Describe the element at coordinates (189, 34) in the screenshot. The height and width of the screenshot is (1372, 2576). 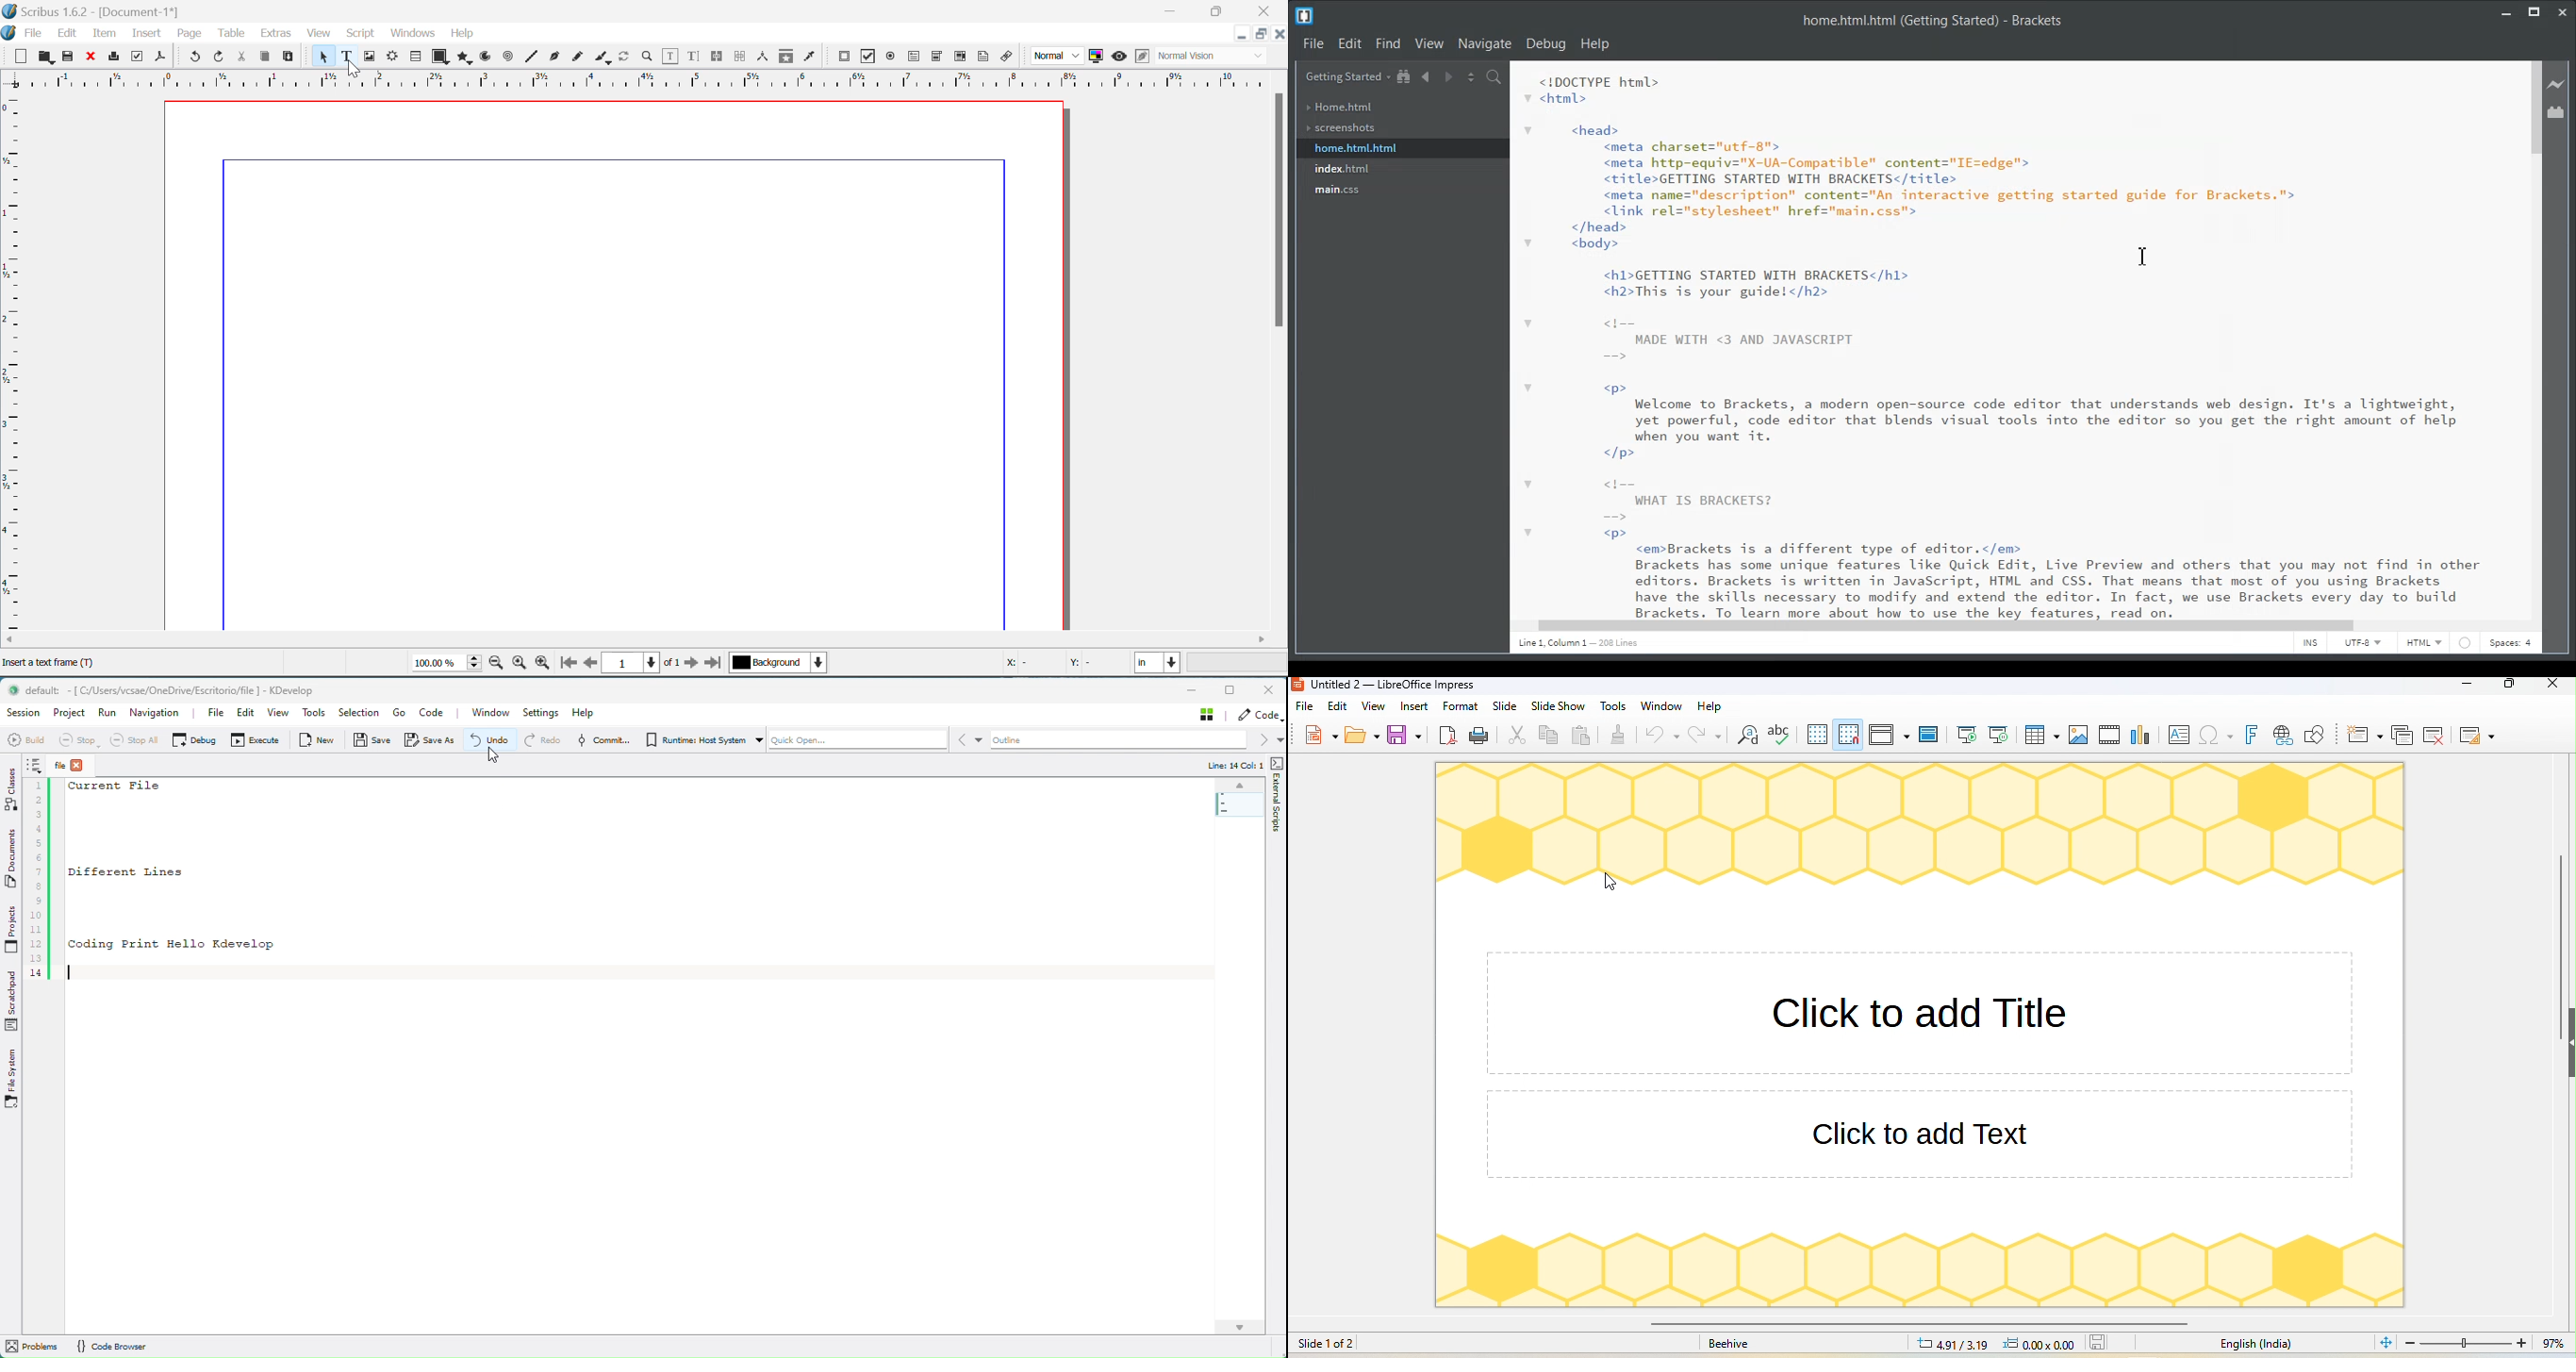
I see `Page` at that location.